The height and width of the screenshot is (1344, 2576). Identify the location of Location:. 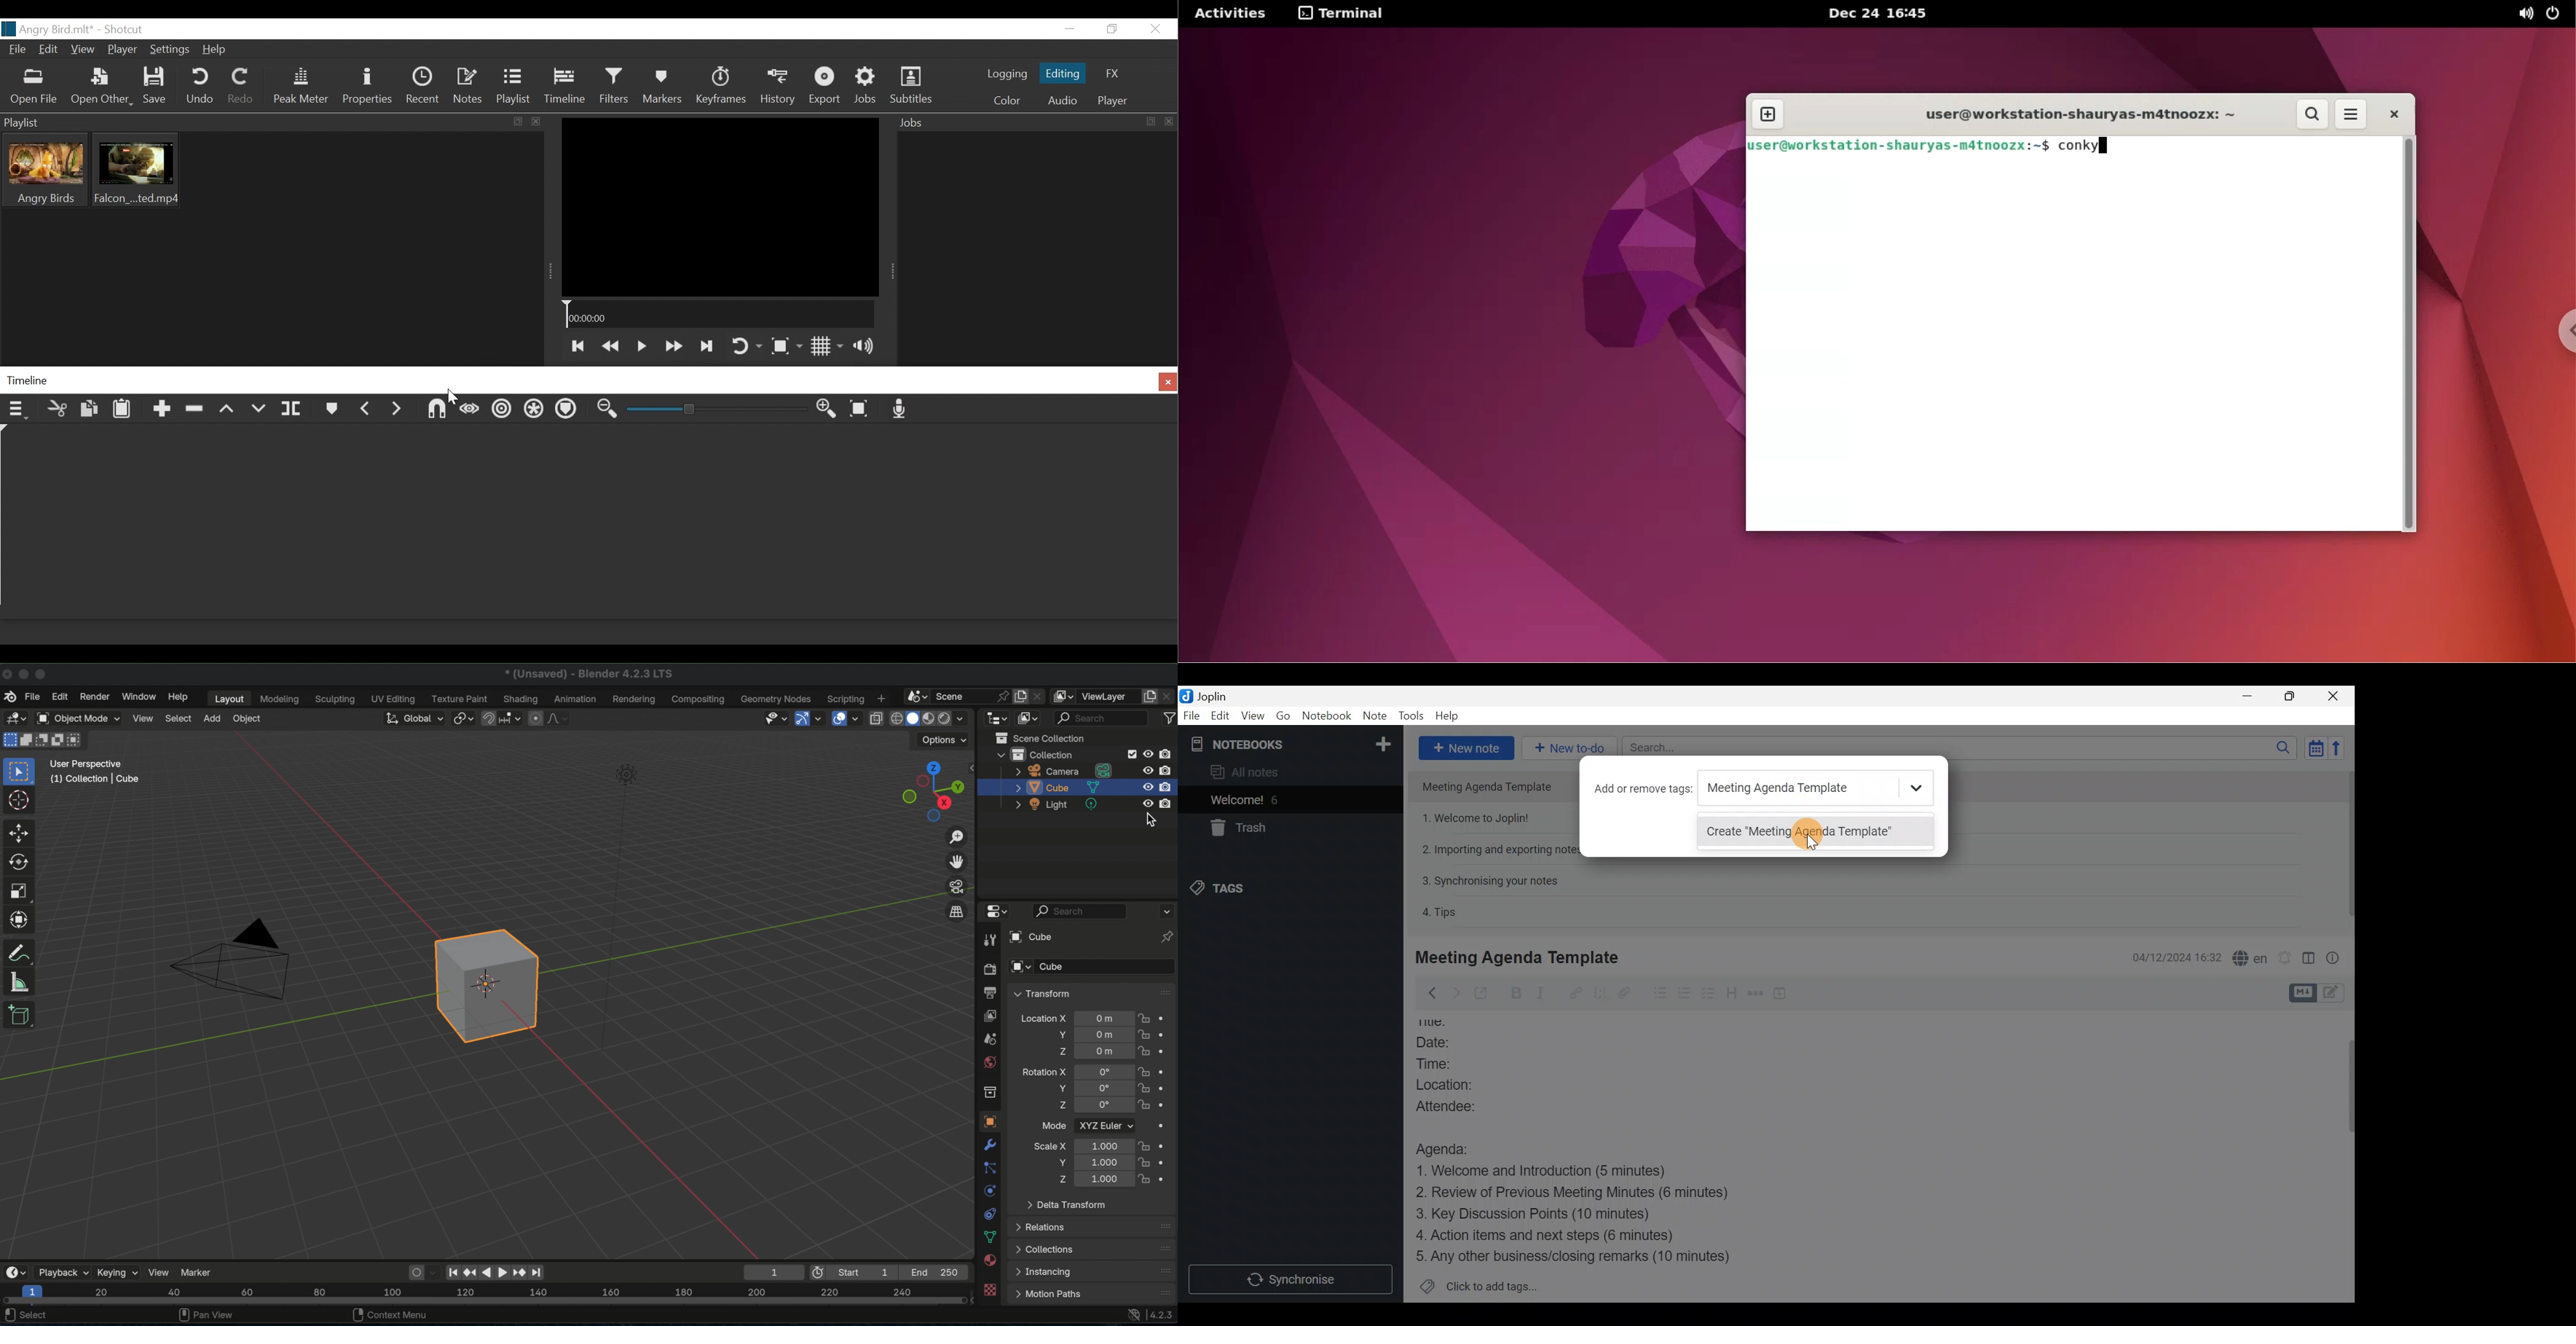
(1459, 1085).